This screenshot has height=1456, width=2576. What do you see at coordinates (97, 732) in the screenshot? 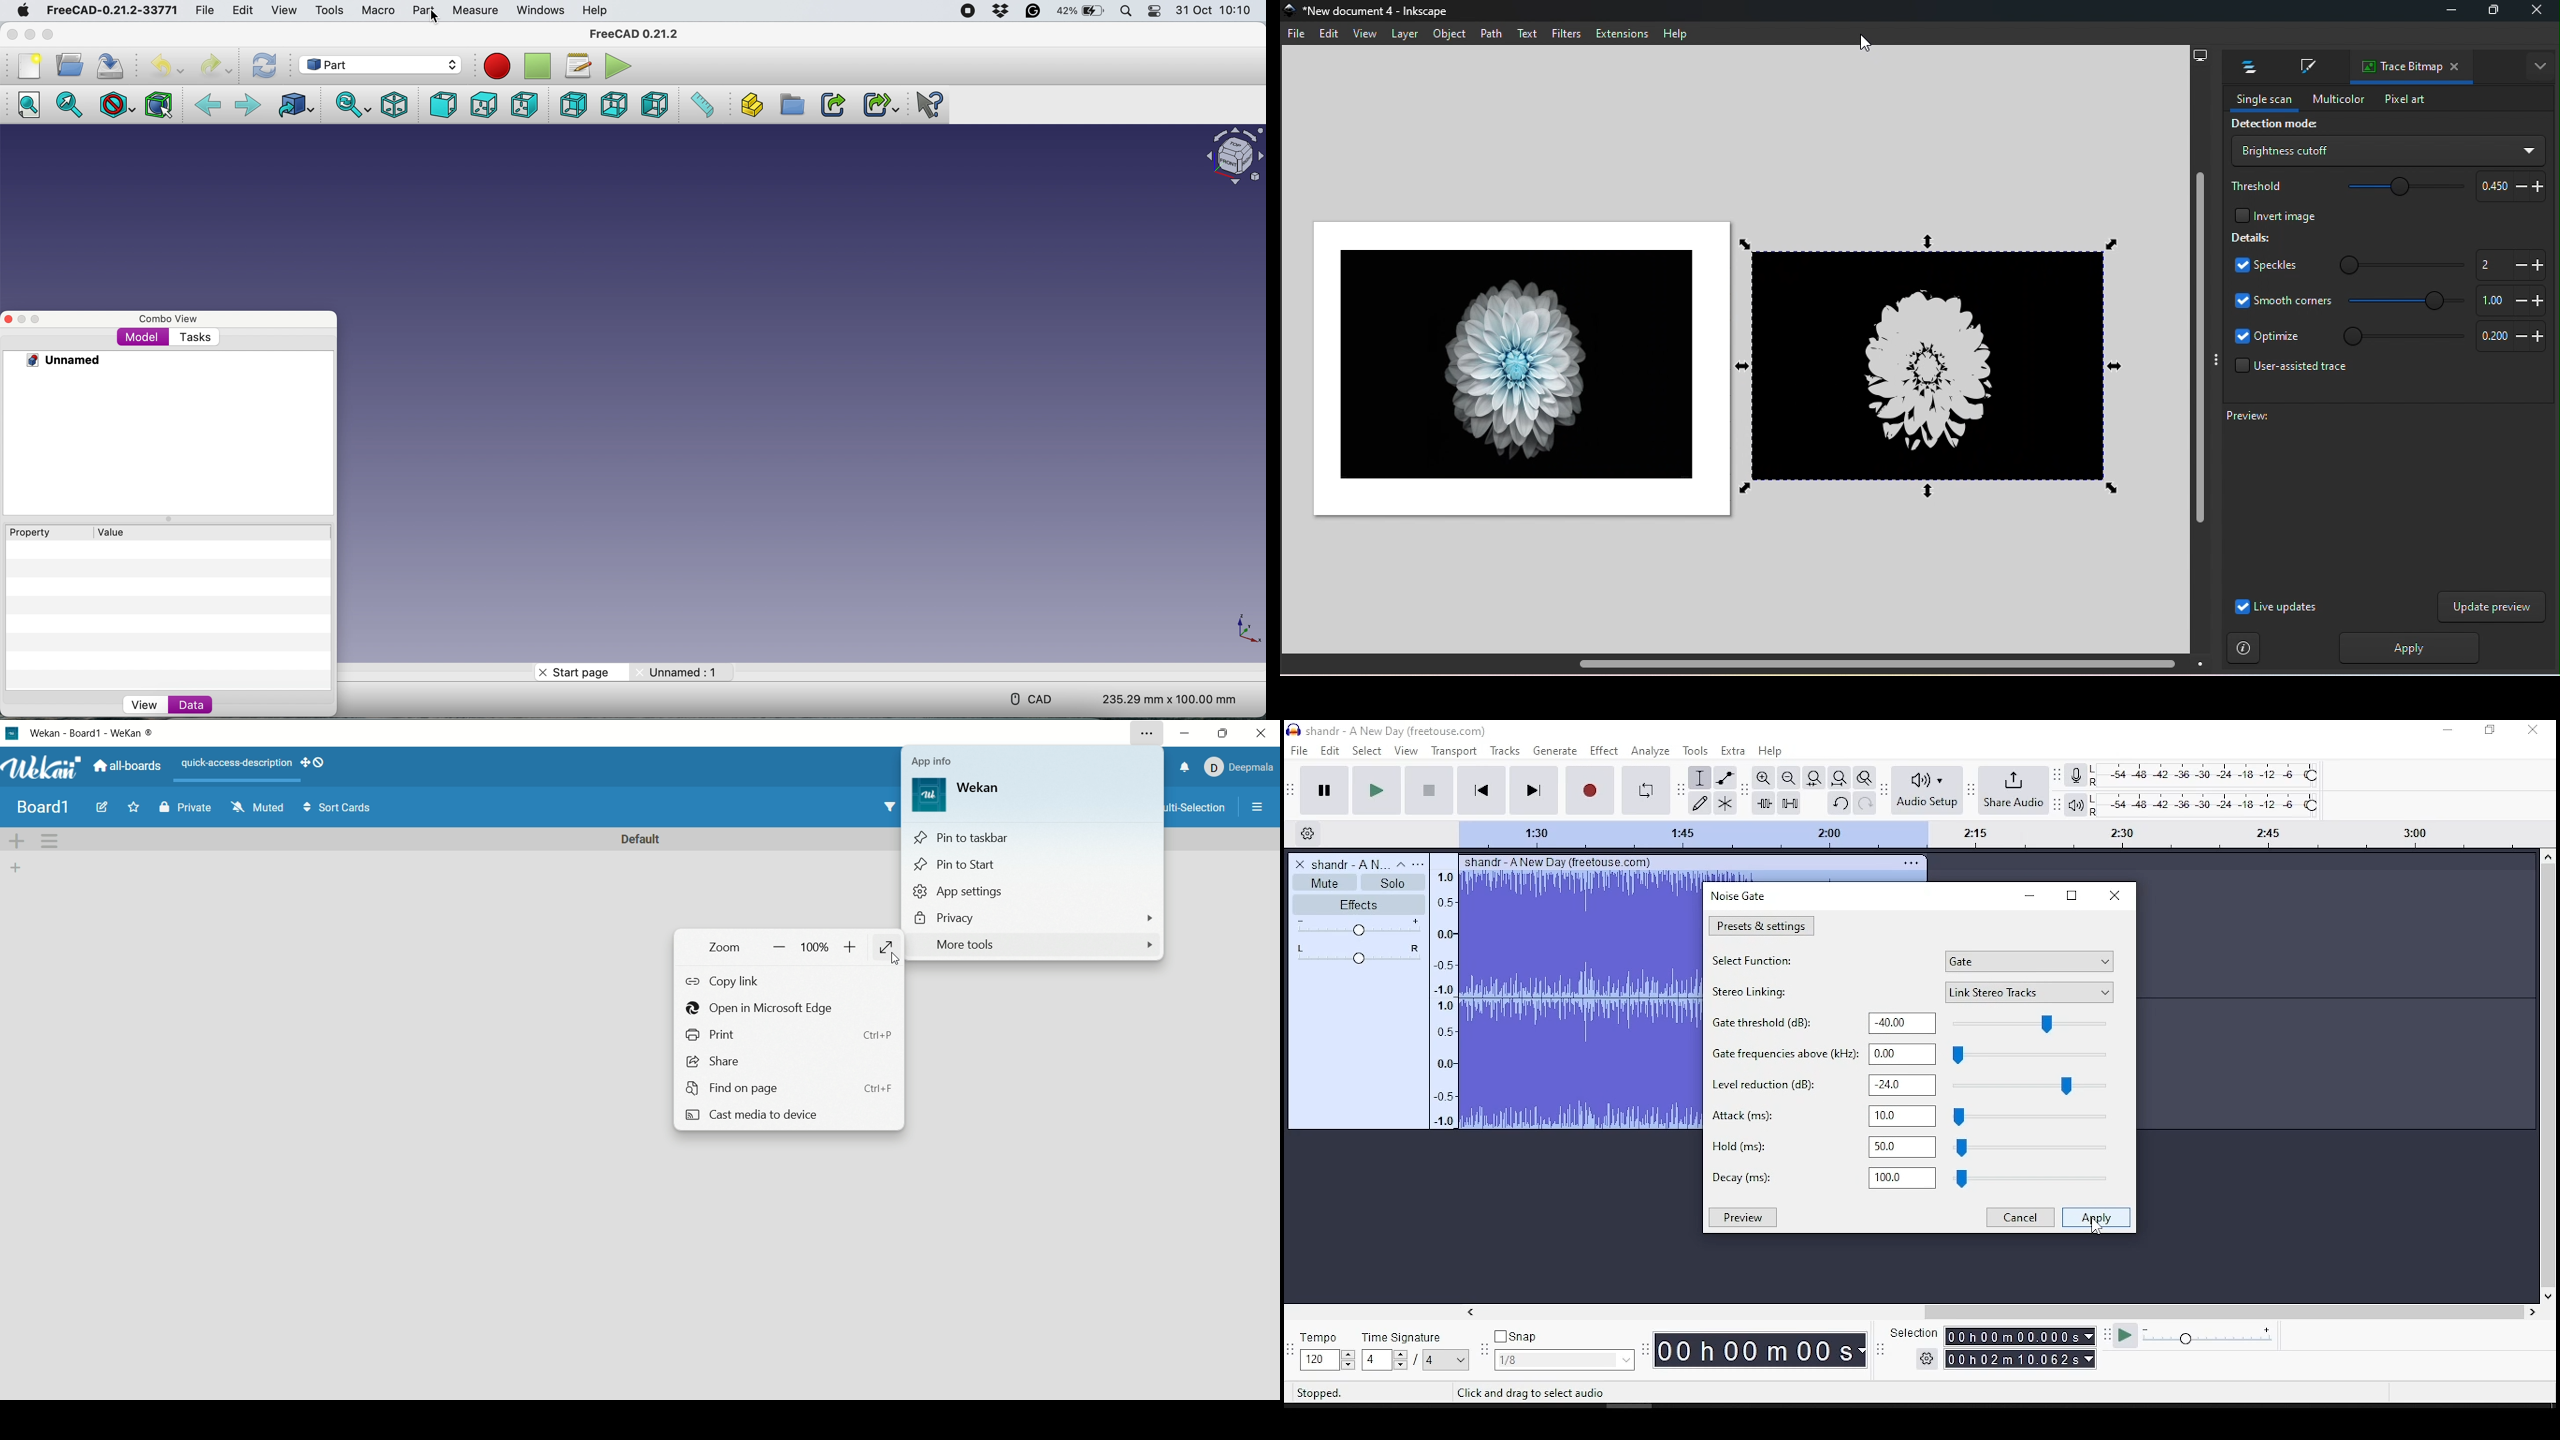
I see `title` at bounding box center [97, 732].